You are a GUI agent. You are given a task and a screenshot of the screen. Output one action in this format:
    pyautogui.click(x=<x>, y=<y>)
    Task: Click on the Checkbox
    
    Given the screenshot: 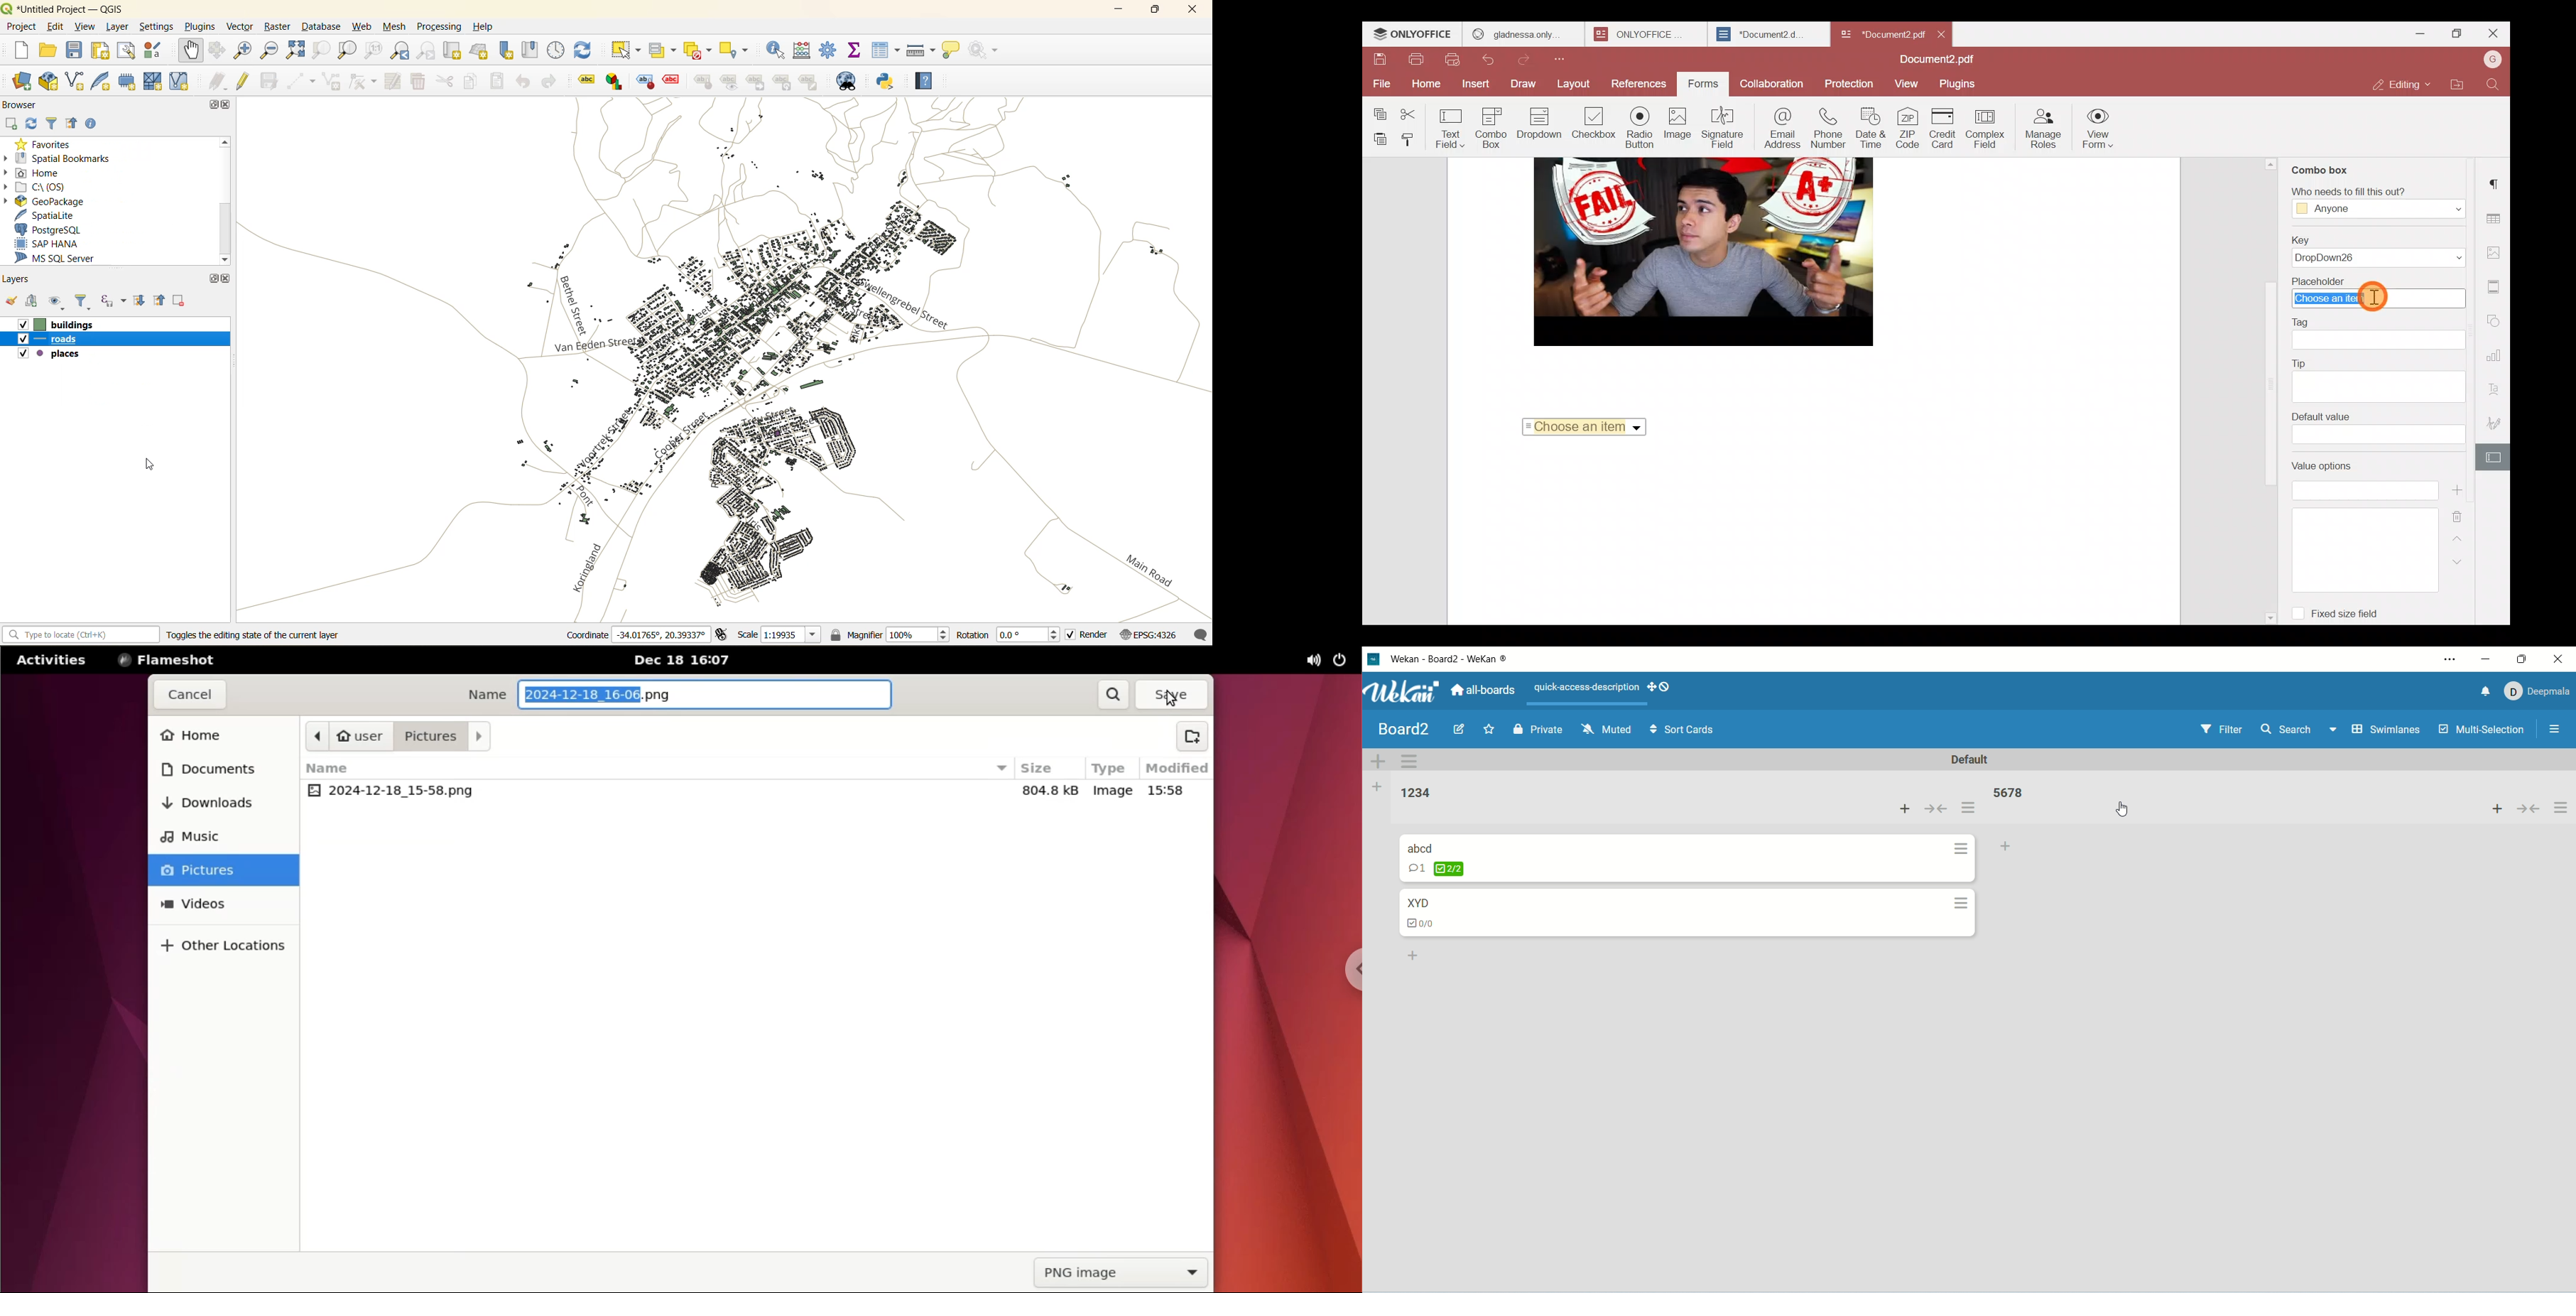 What is the action you would take?
    pyautogui.click(x=1591, y=125)
    